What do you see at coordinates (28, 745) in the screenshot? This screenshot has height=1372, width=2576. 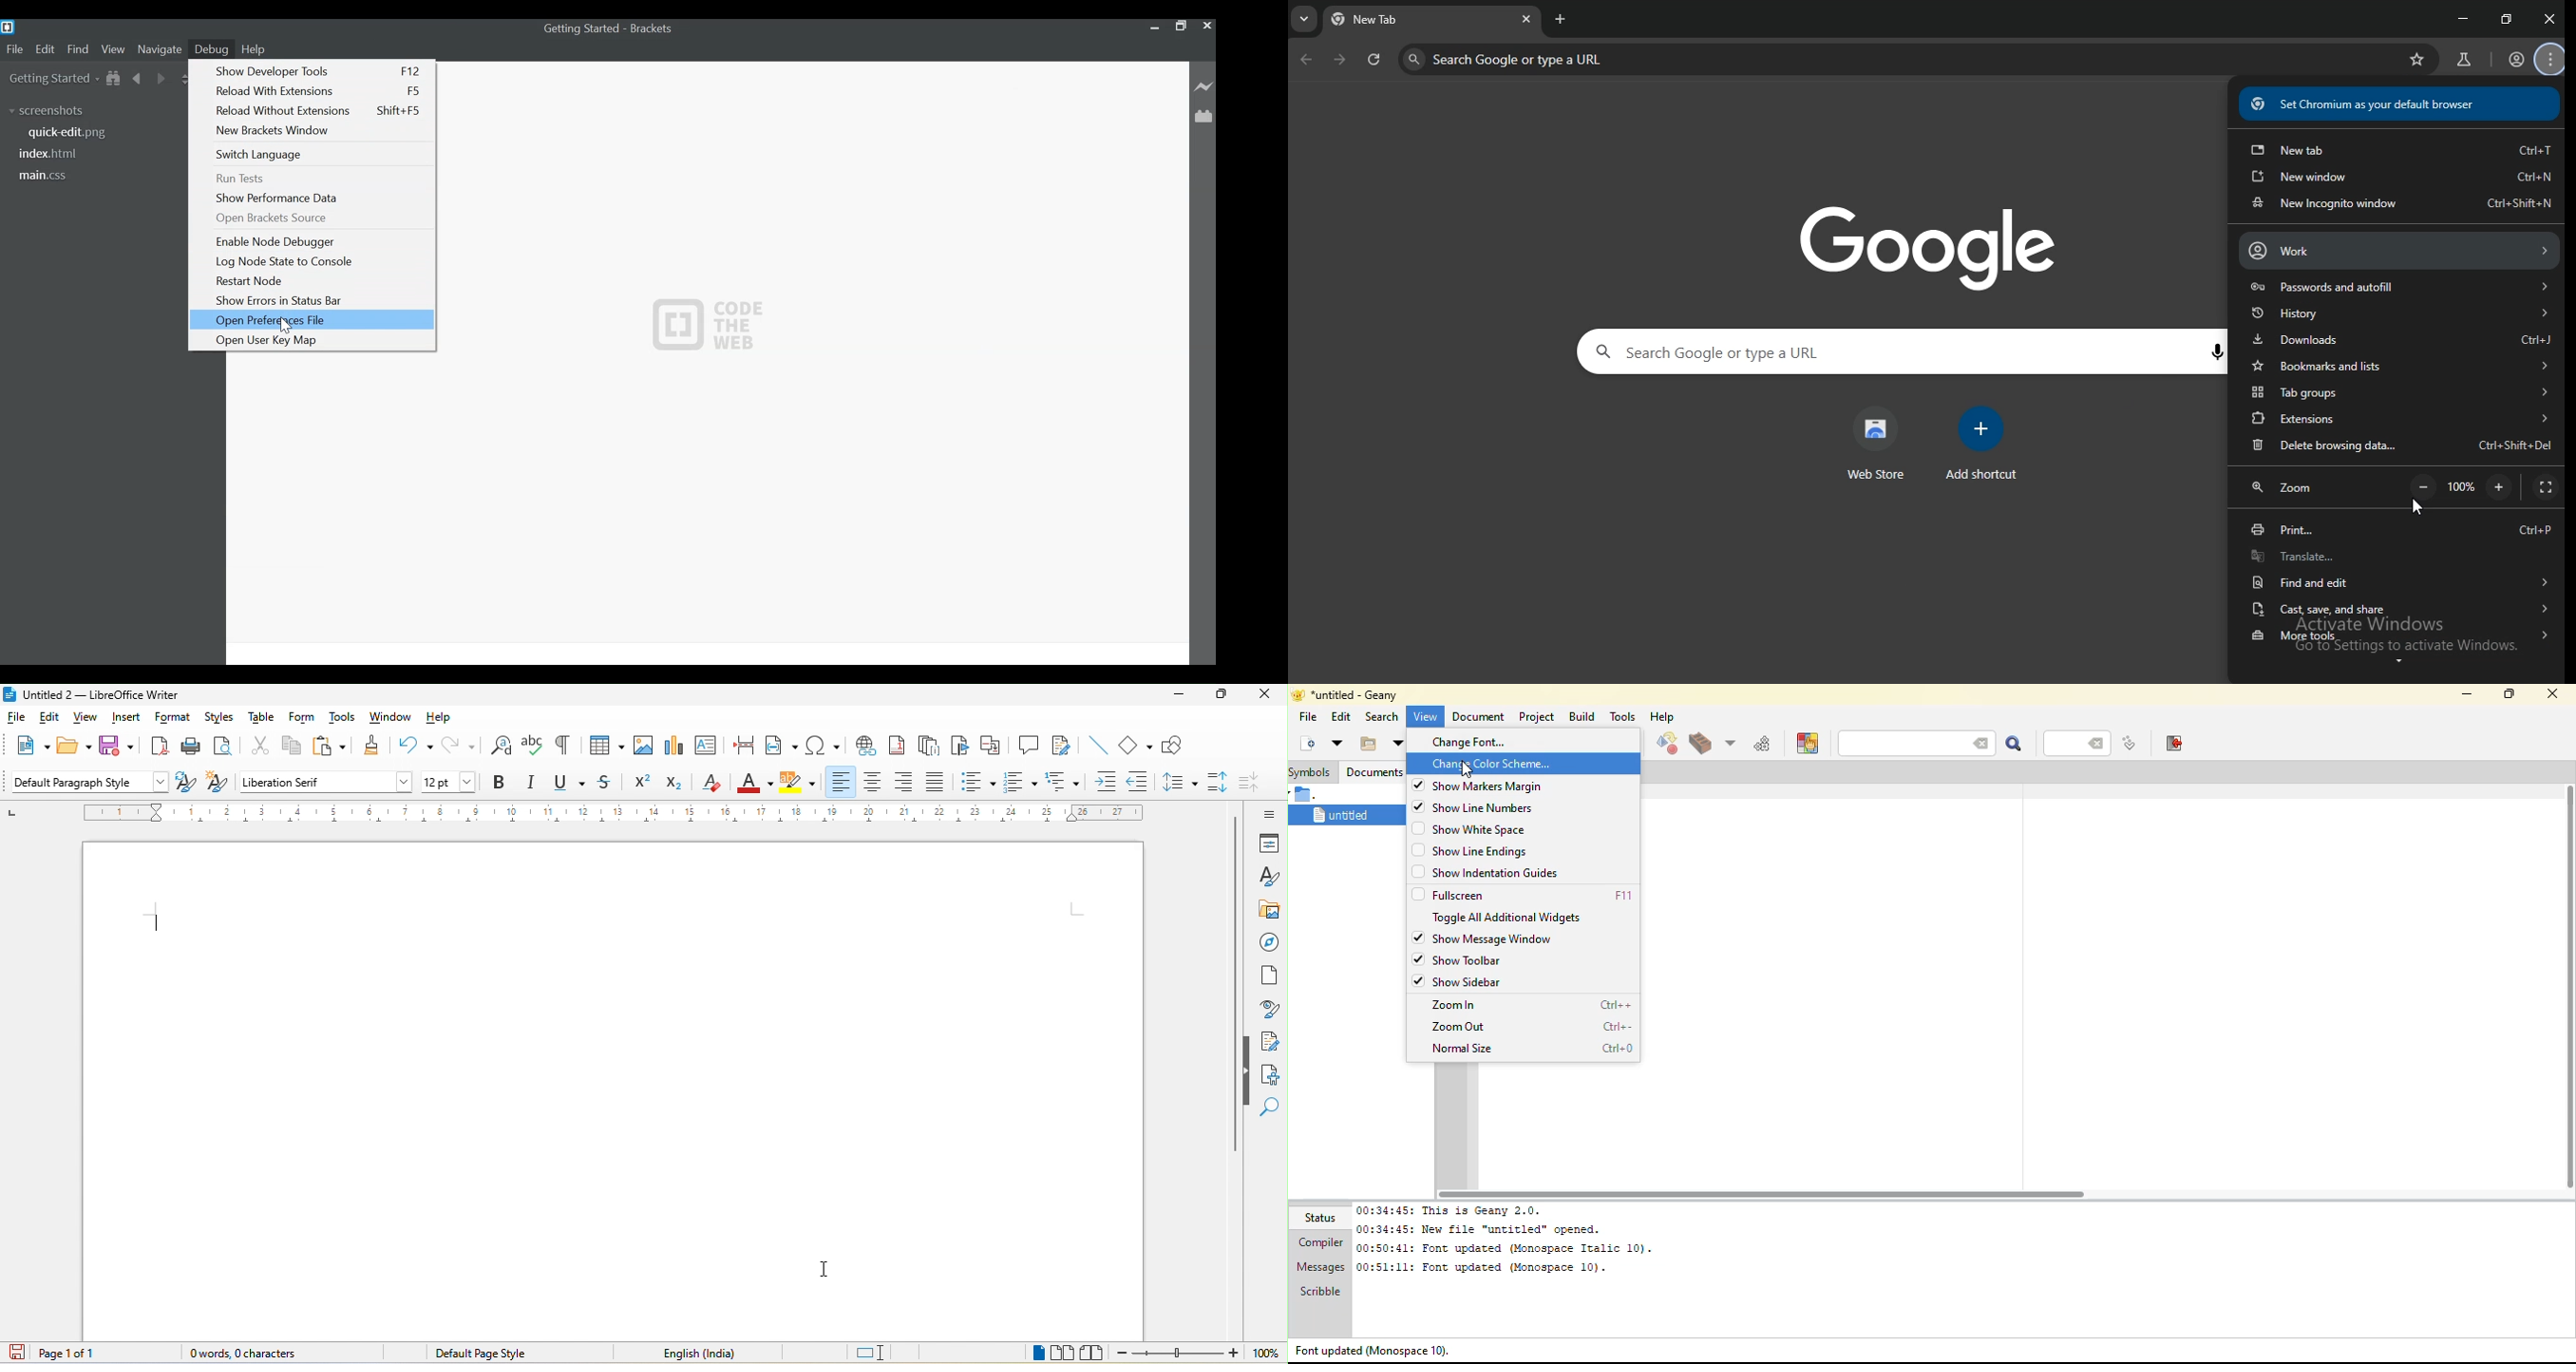 I see `new` at bounding box center [28, 745].